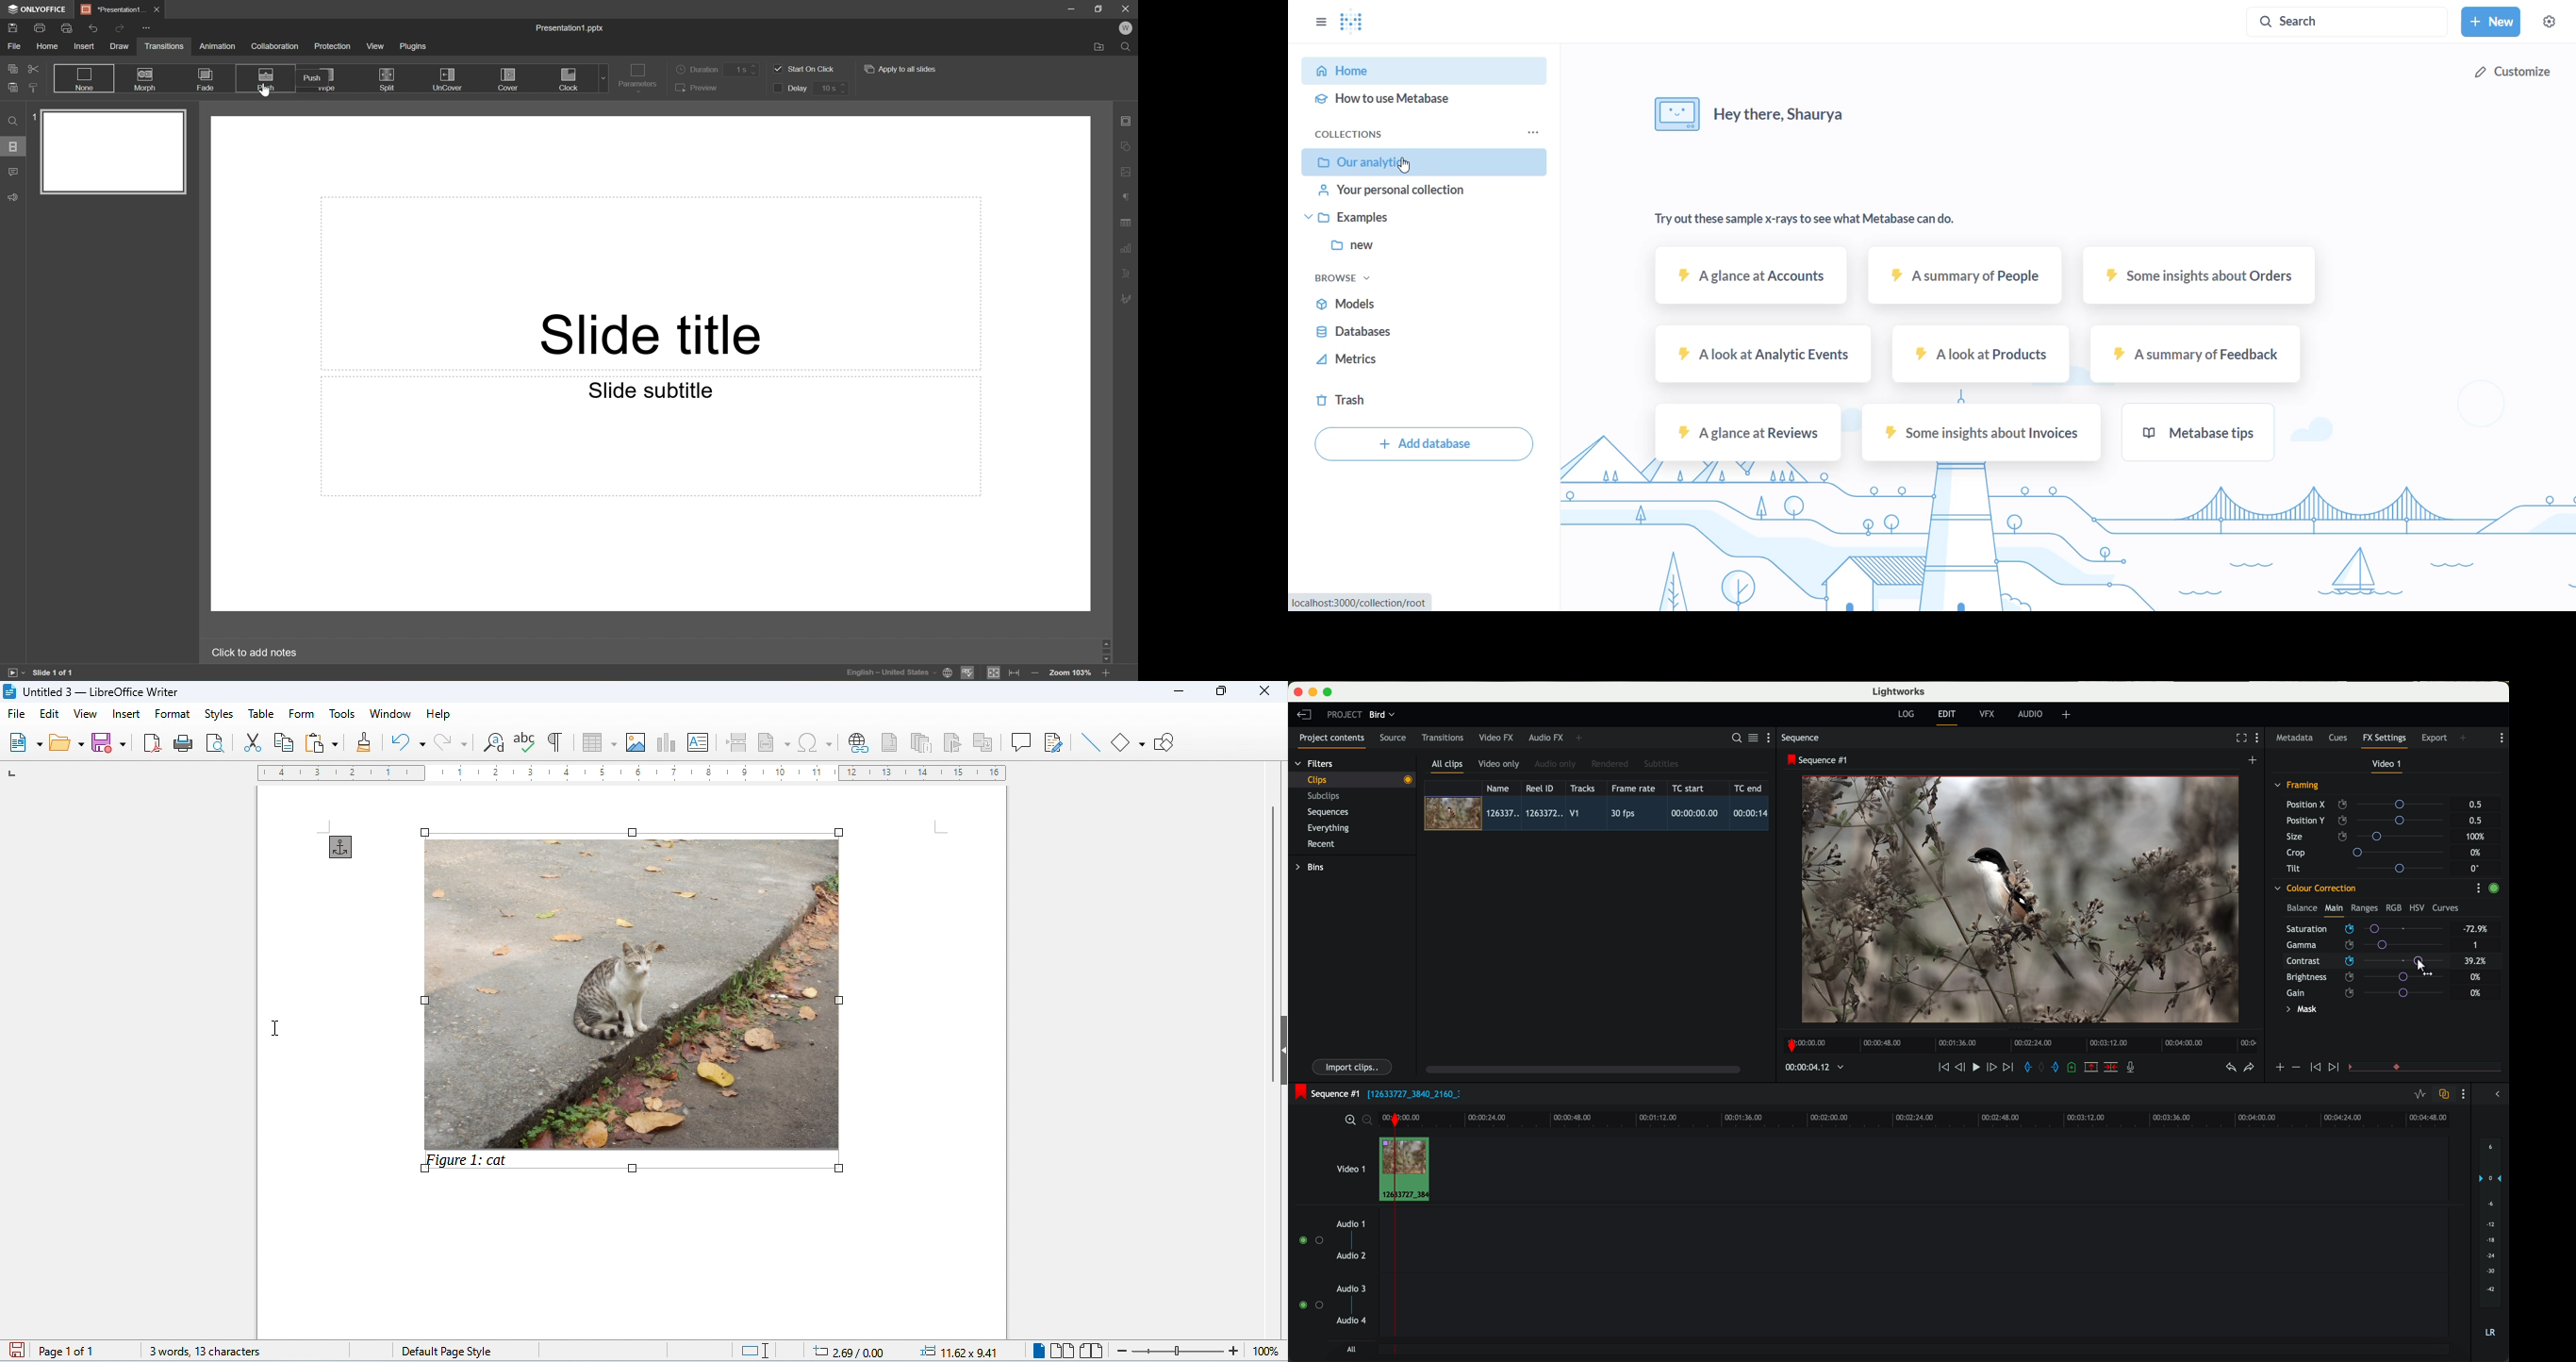 Image resolution: width=2576 pixels, height=1372 pixels. I want to click on book view, so click(1091, 1351).